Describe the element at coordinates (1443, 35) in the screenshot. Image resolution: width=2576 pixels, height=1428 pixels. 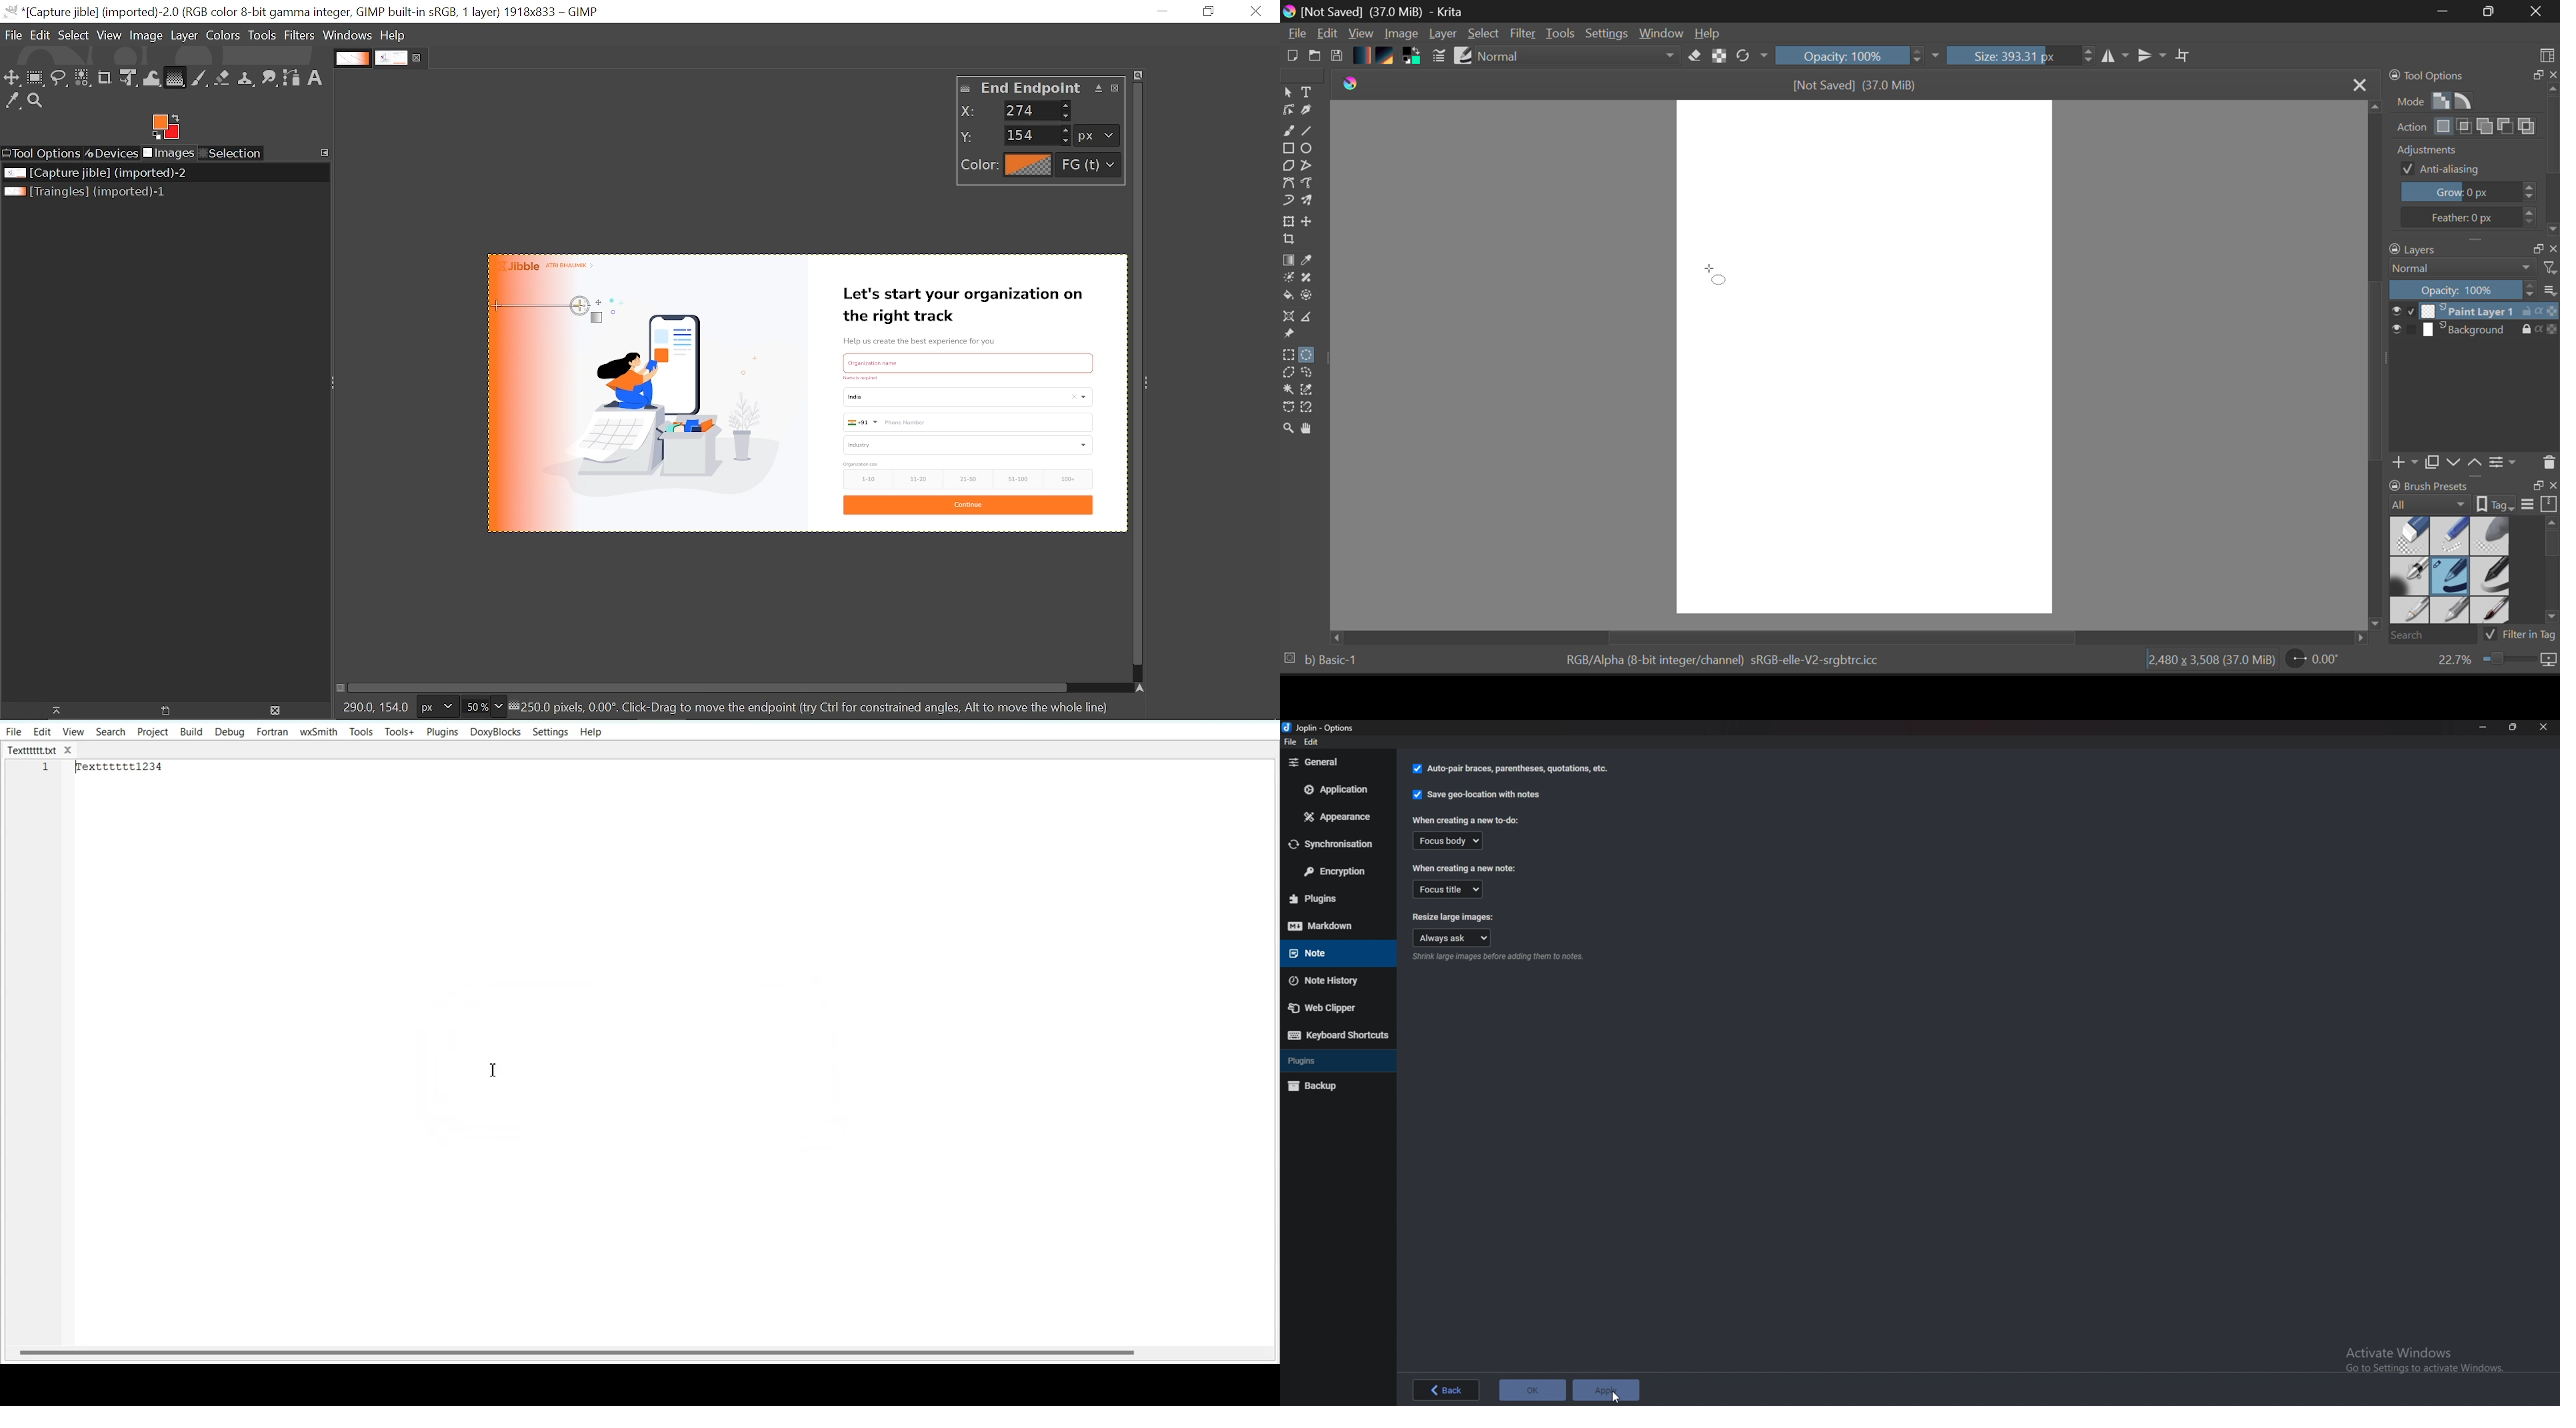
I see `Layer` at that location.